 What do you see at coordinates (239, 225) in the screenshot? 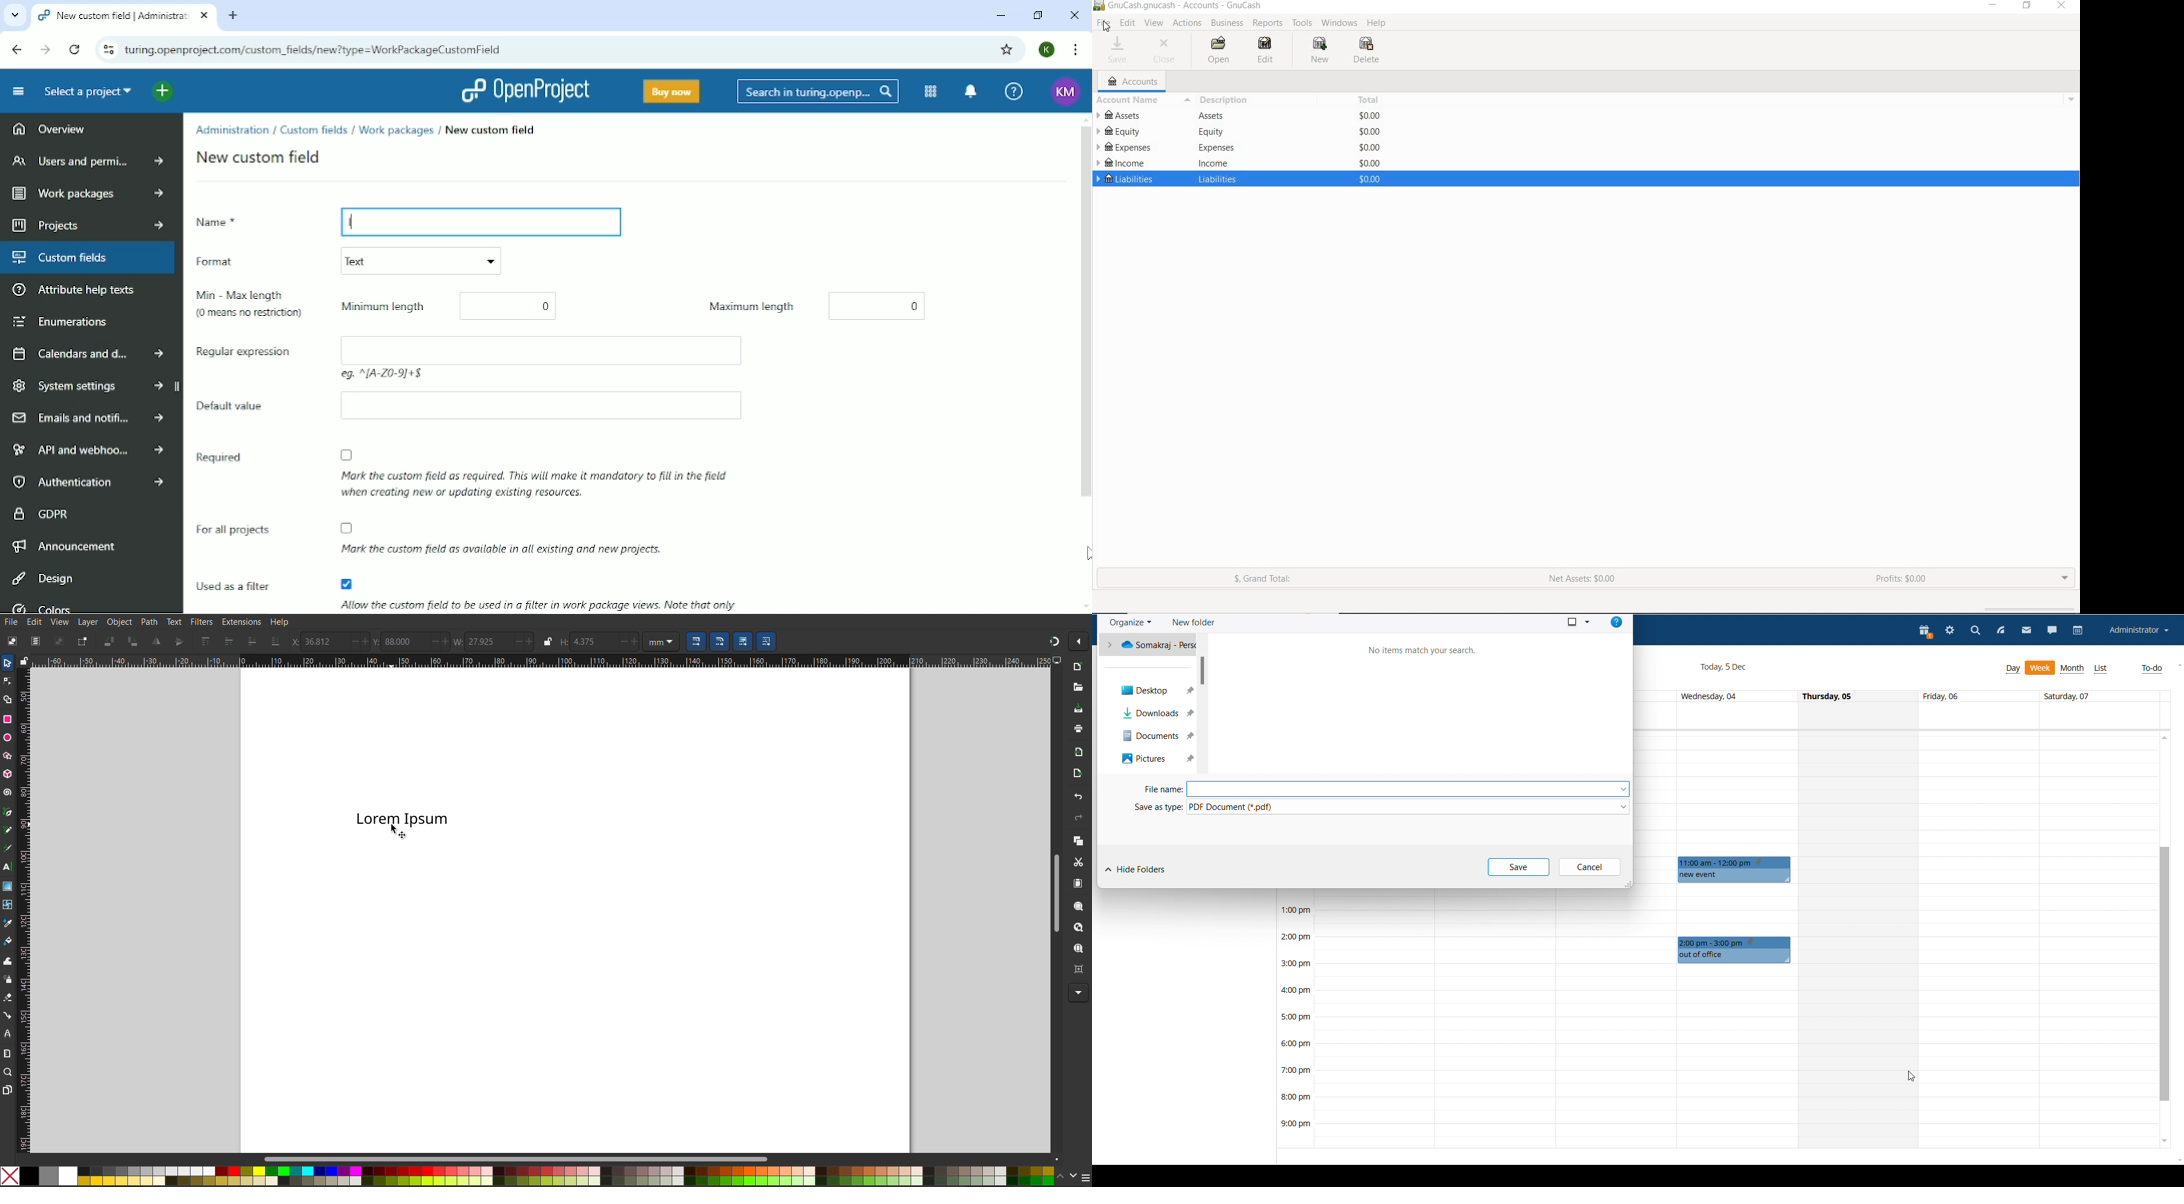
I see `Name` at bounding box center [239, 225].